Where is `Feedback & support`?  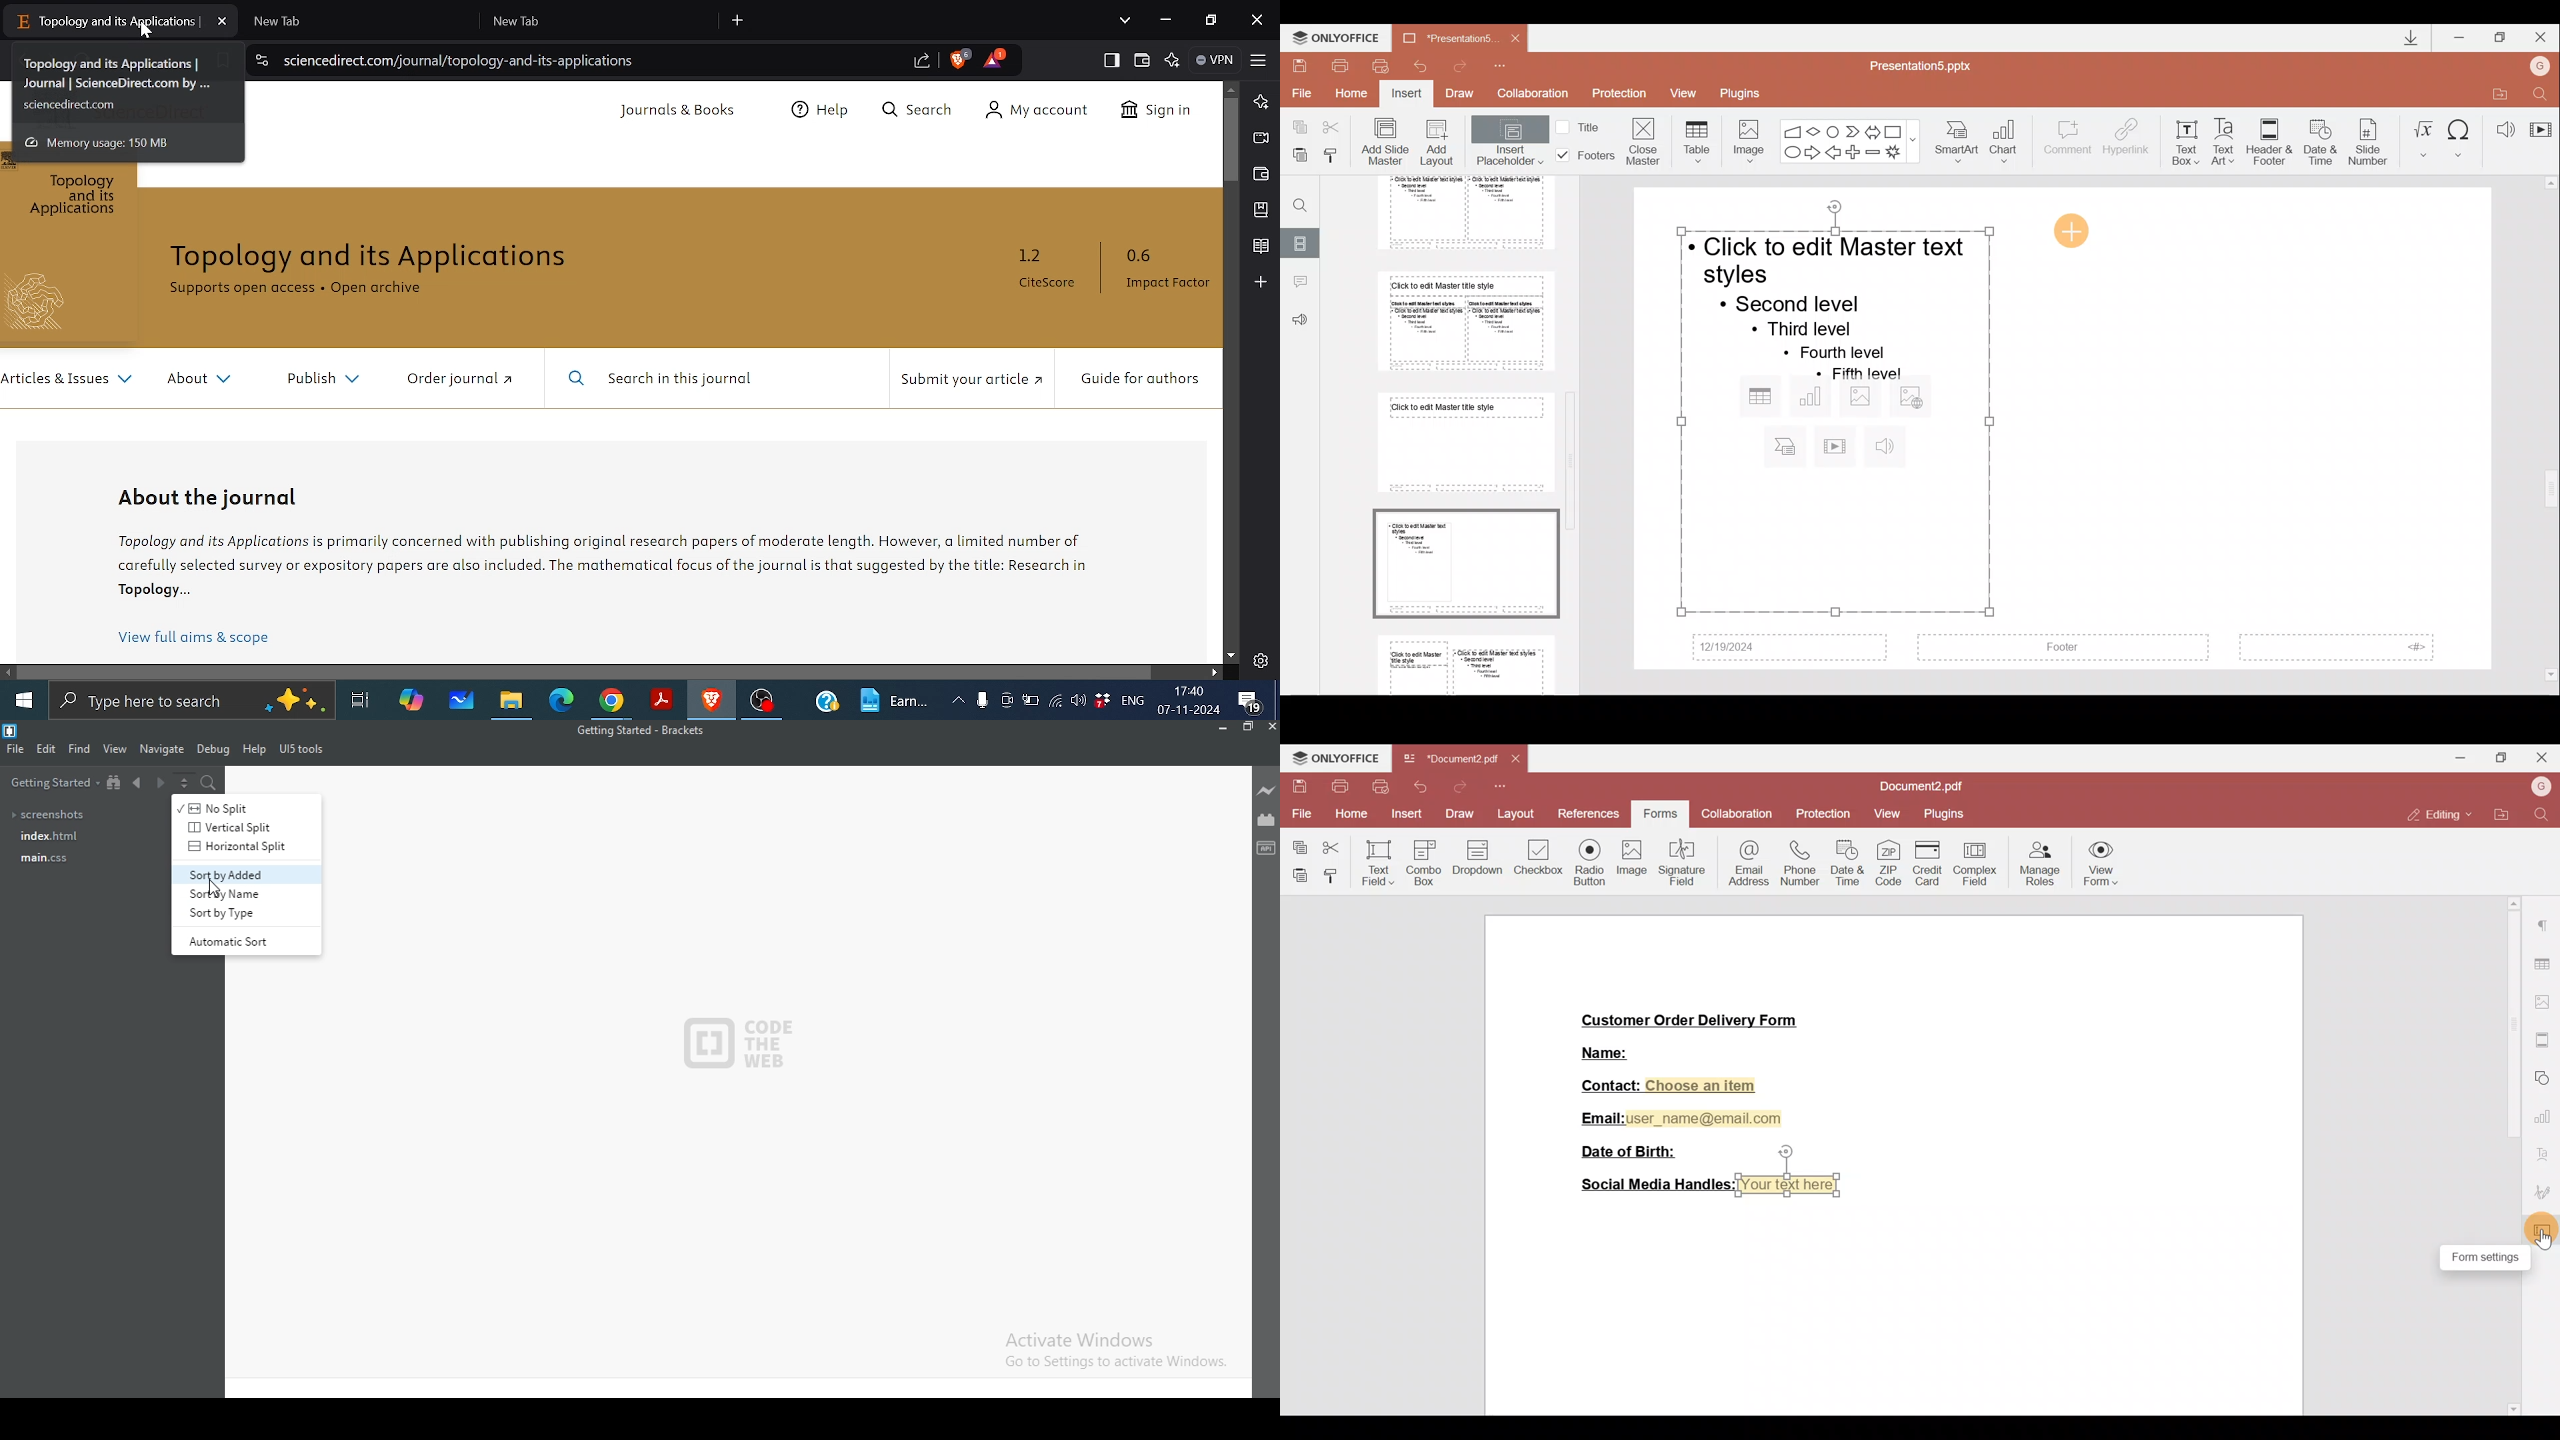
Feedback & support is located at coordinates (1300, 321).